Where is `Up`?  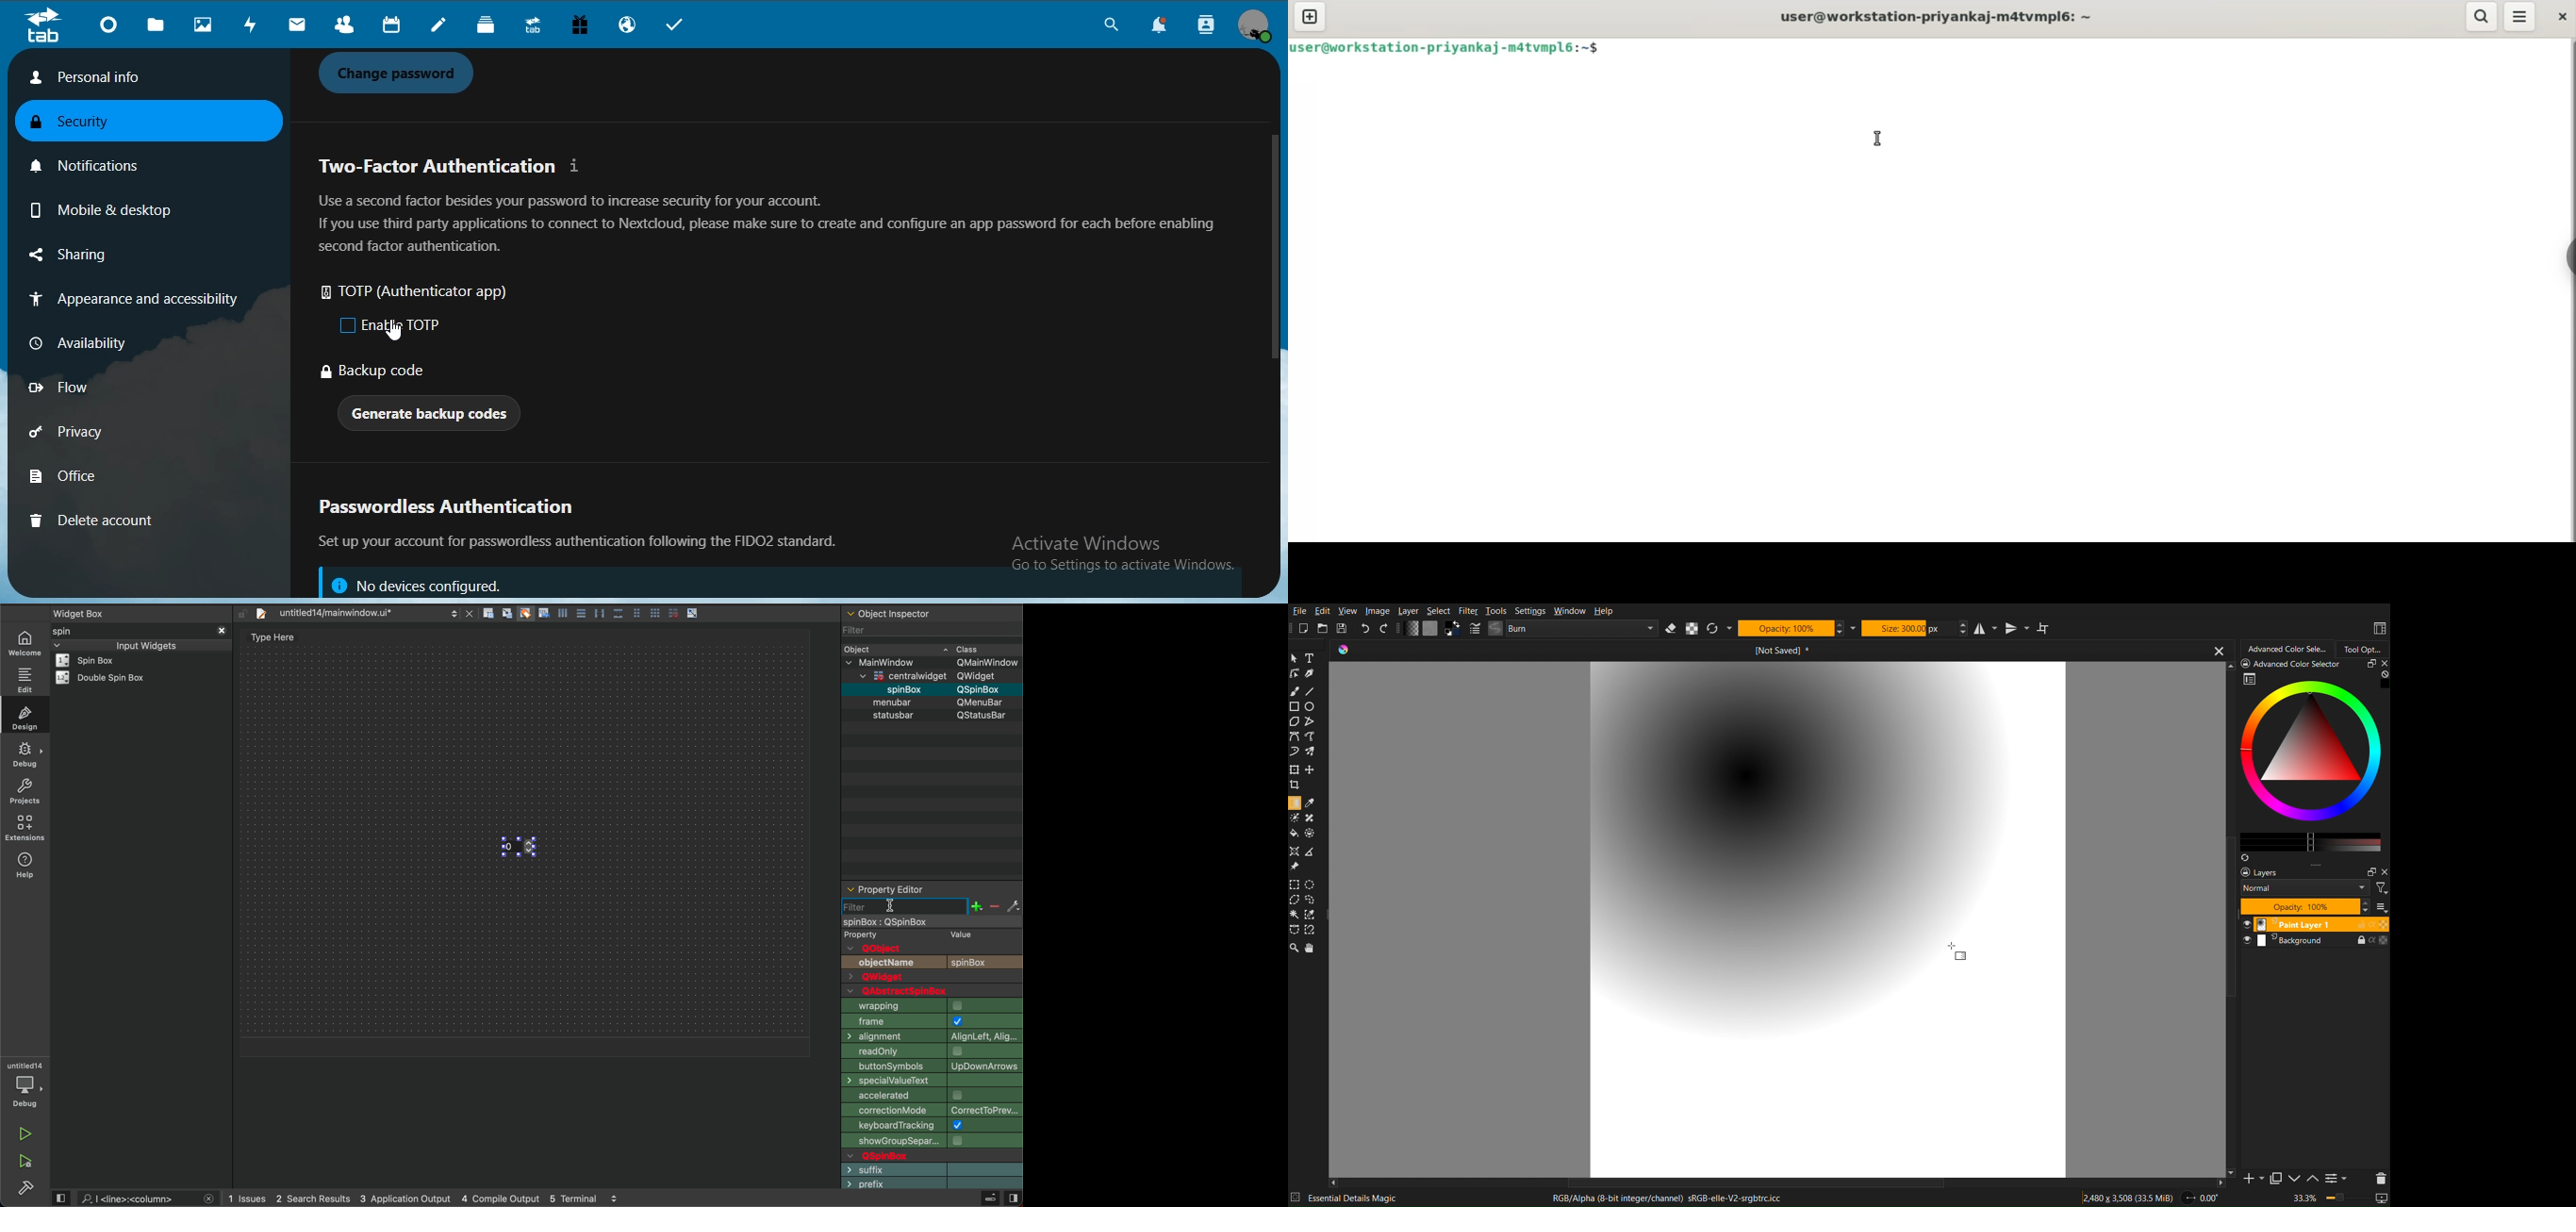
Up is located at coordinates (2312, 1179).